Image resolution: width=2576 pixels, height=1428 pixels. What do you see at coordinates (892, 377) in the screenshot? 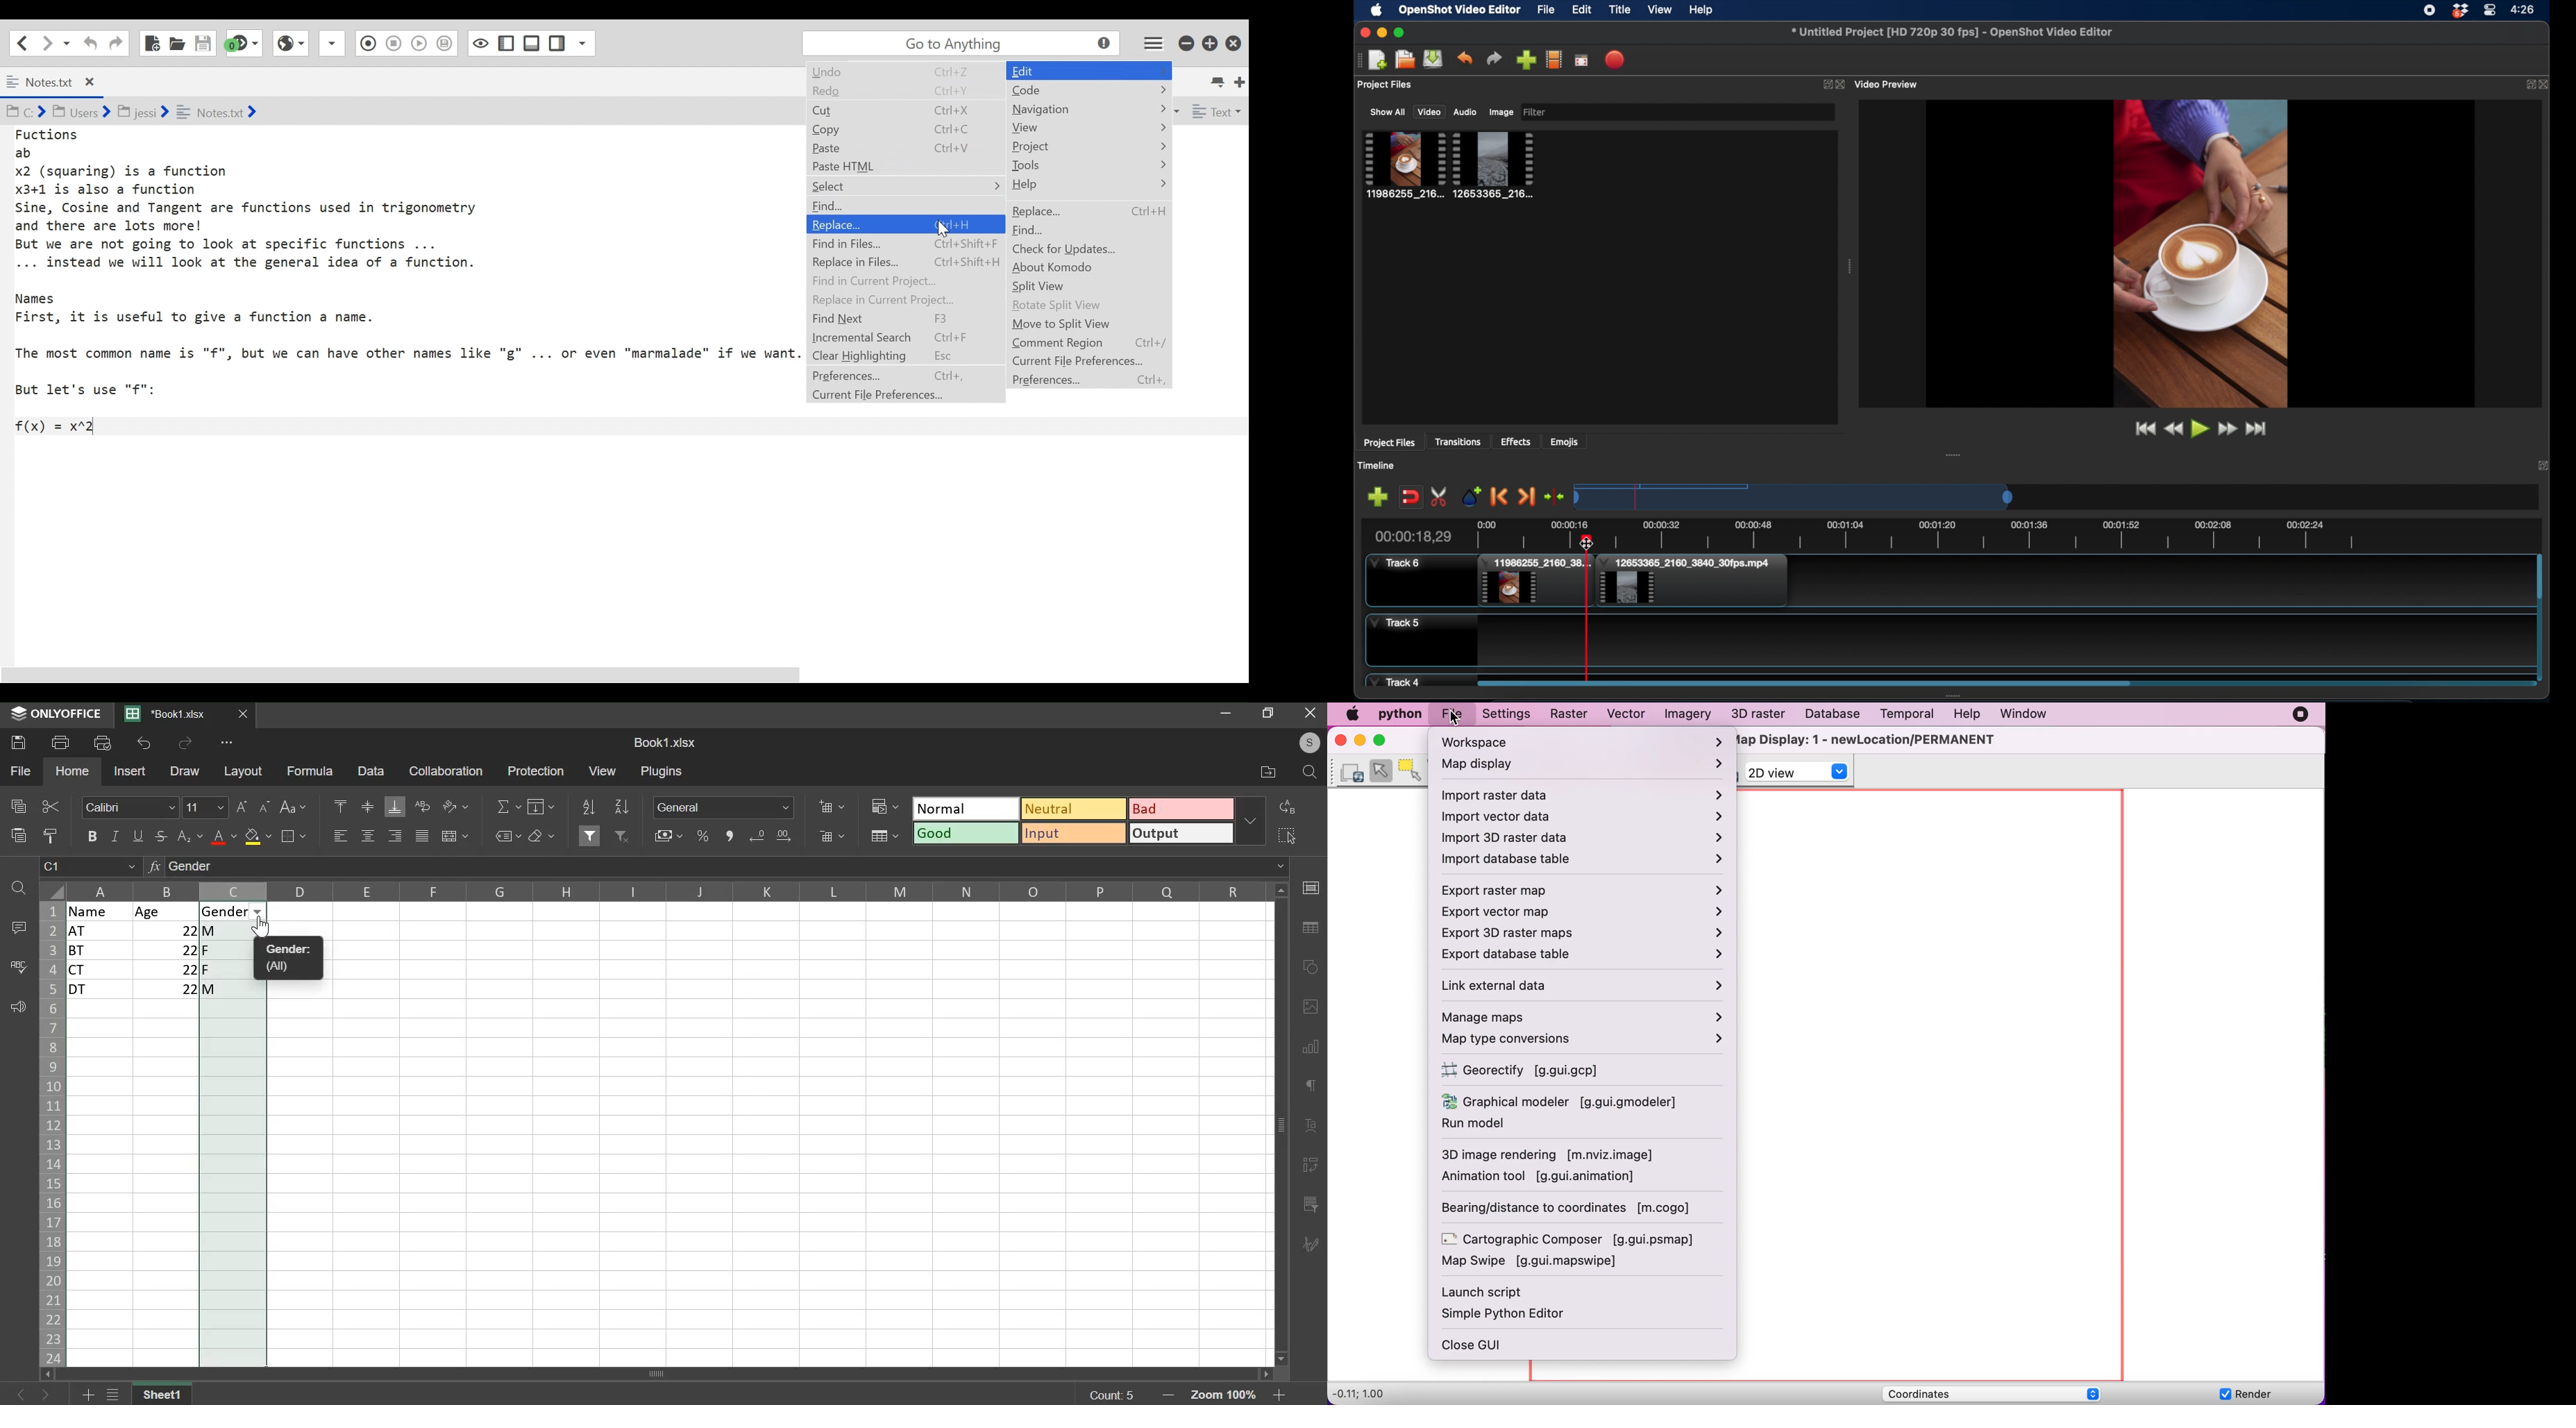
I see `Preferences` at bounding box center [892, 377].